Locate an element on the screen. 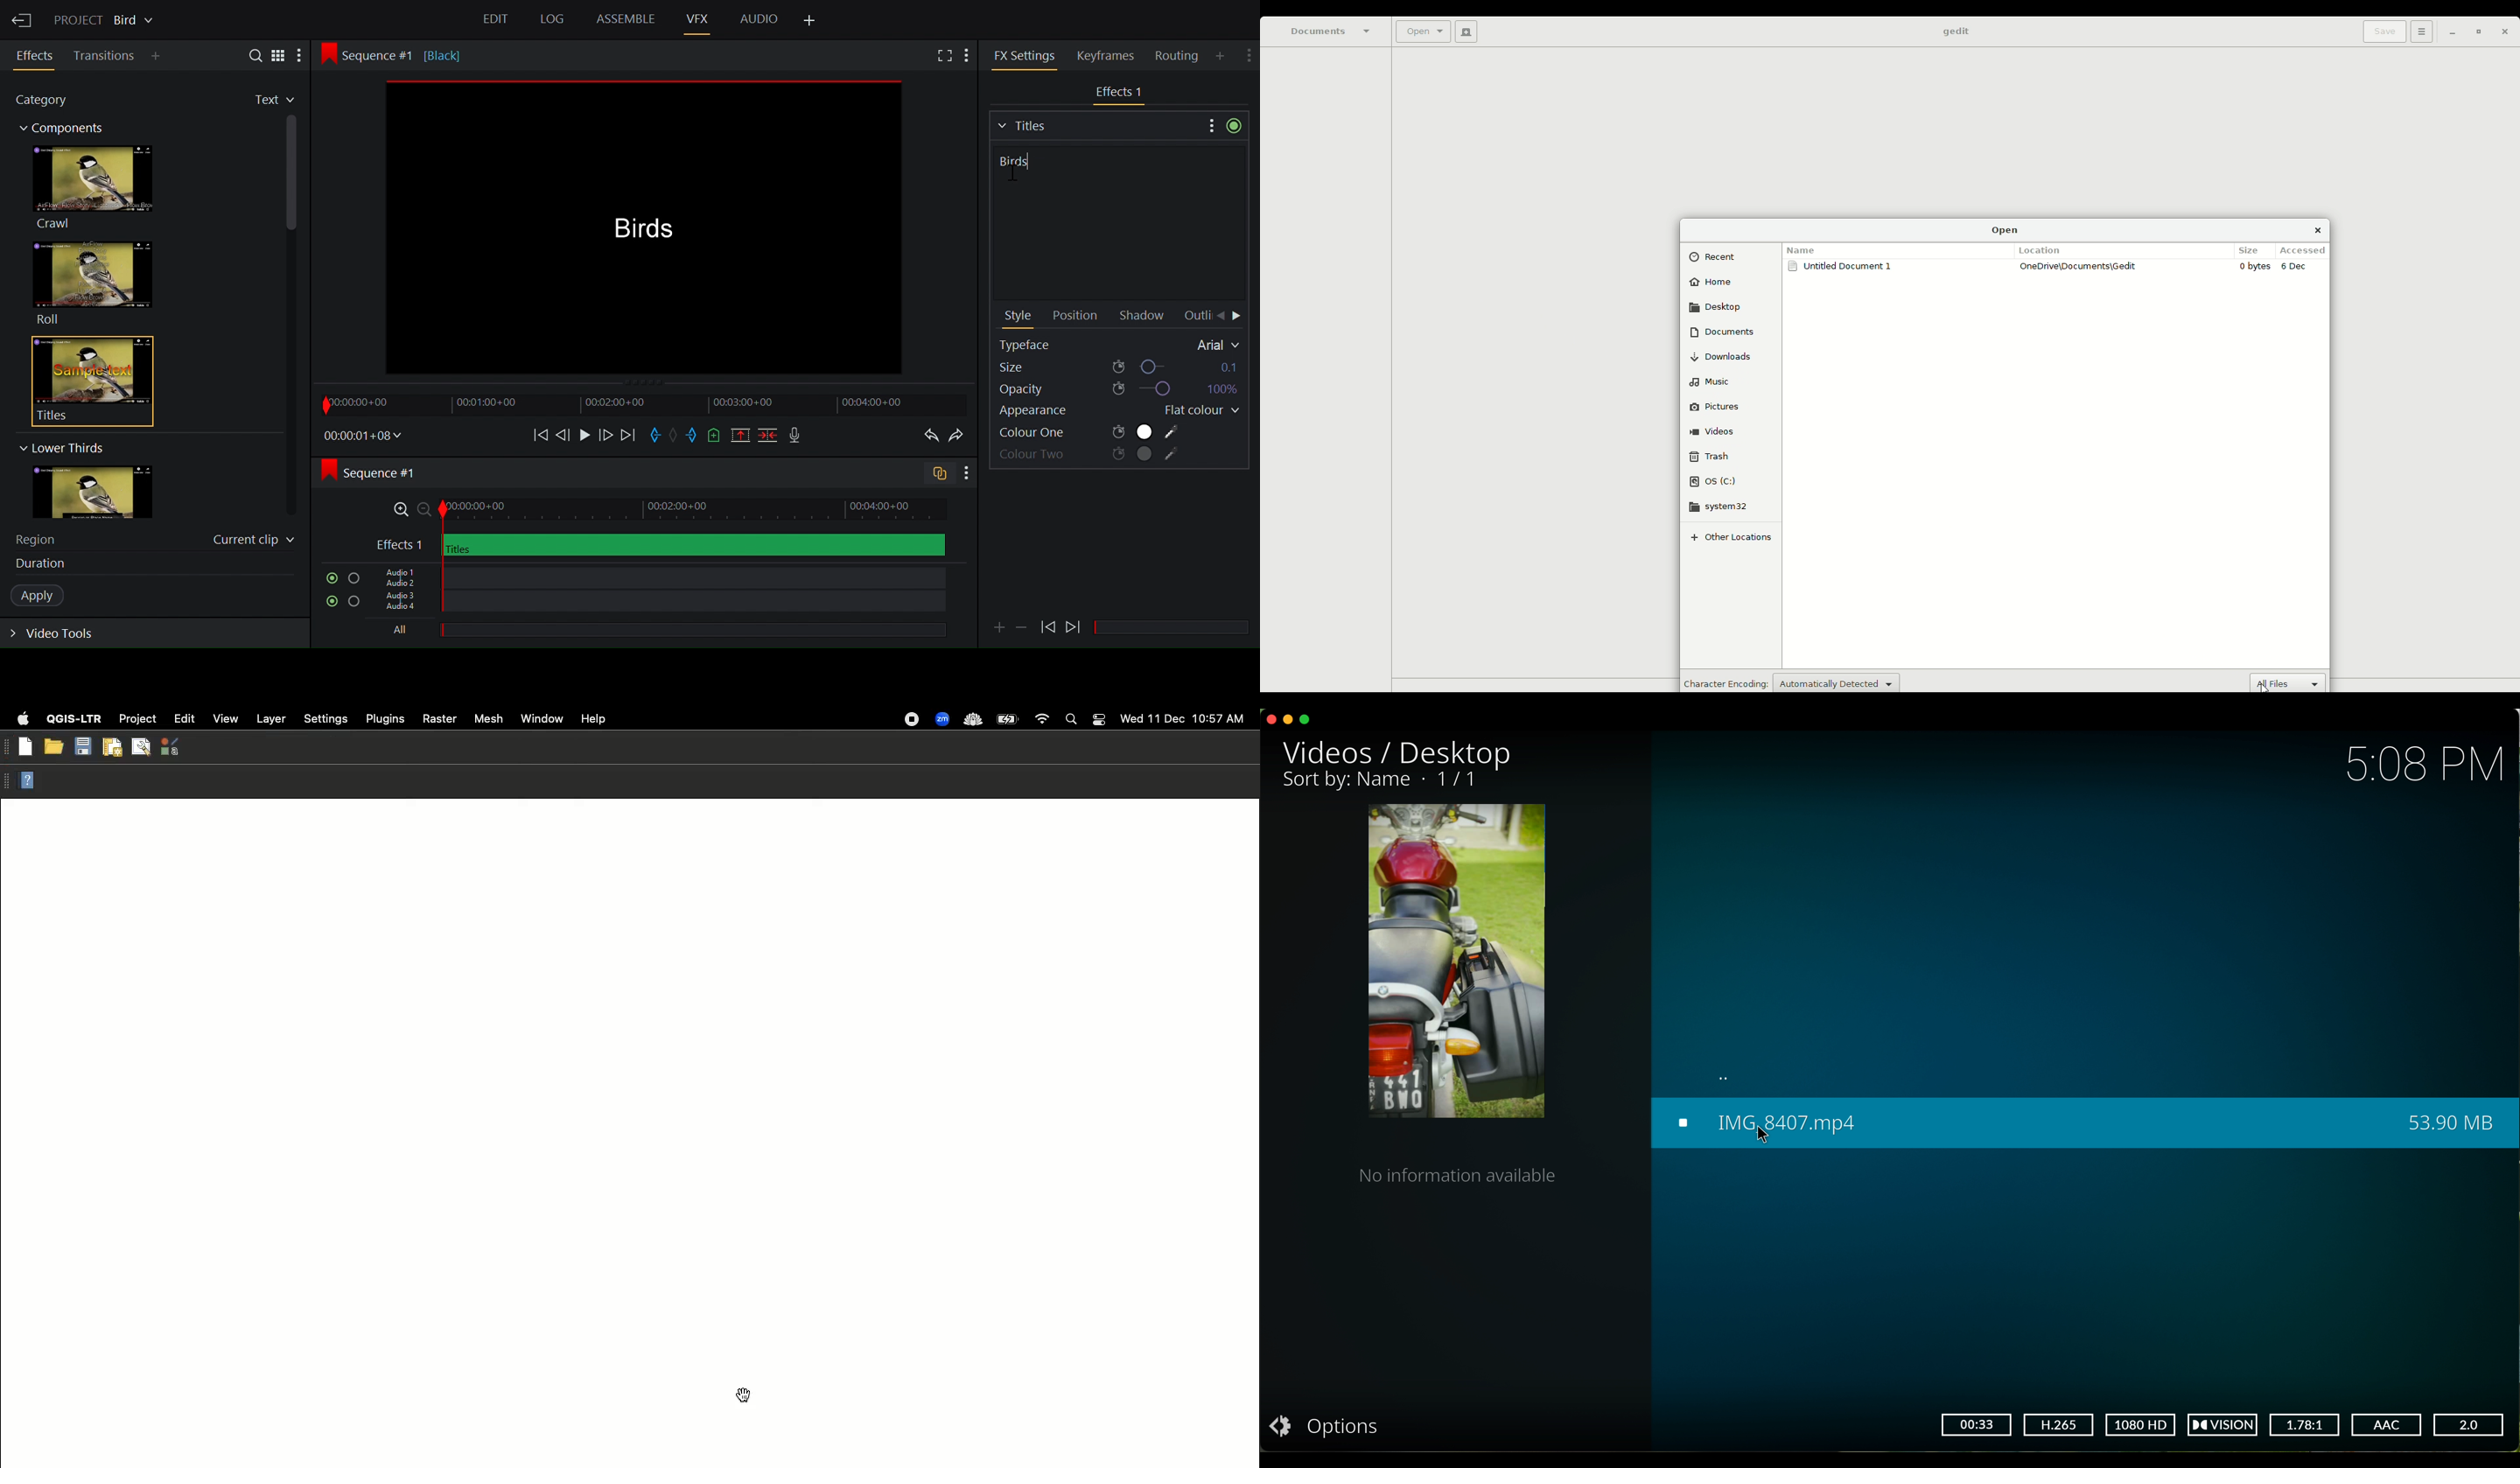 This screenshot has width=2520, height=1484. H.265 is located at coordinates (2058, 1425).